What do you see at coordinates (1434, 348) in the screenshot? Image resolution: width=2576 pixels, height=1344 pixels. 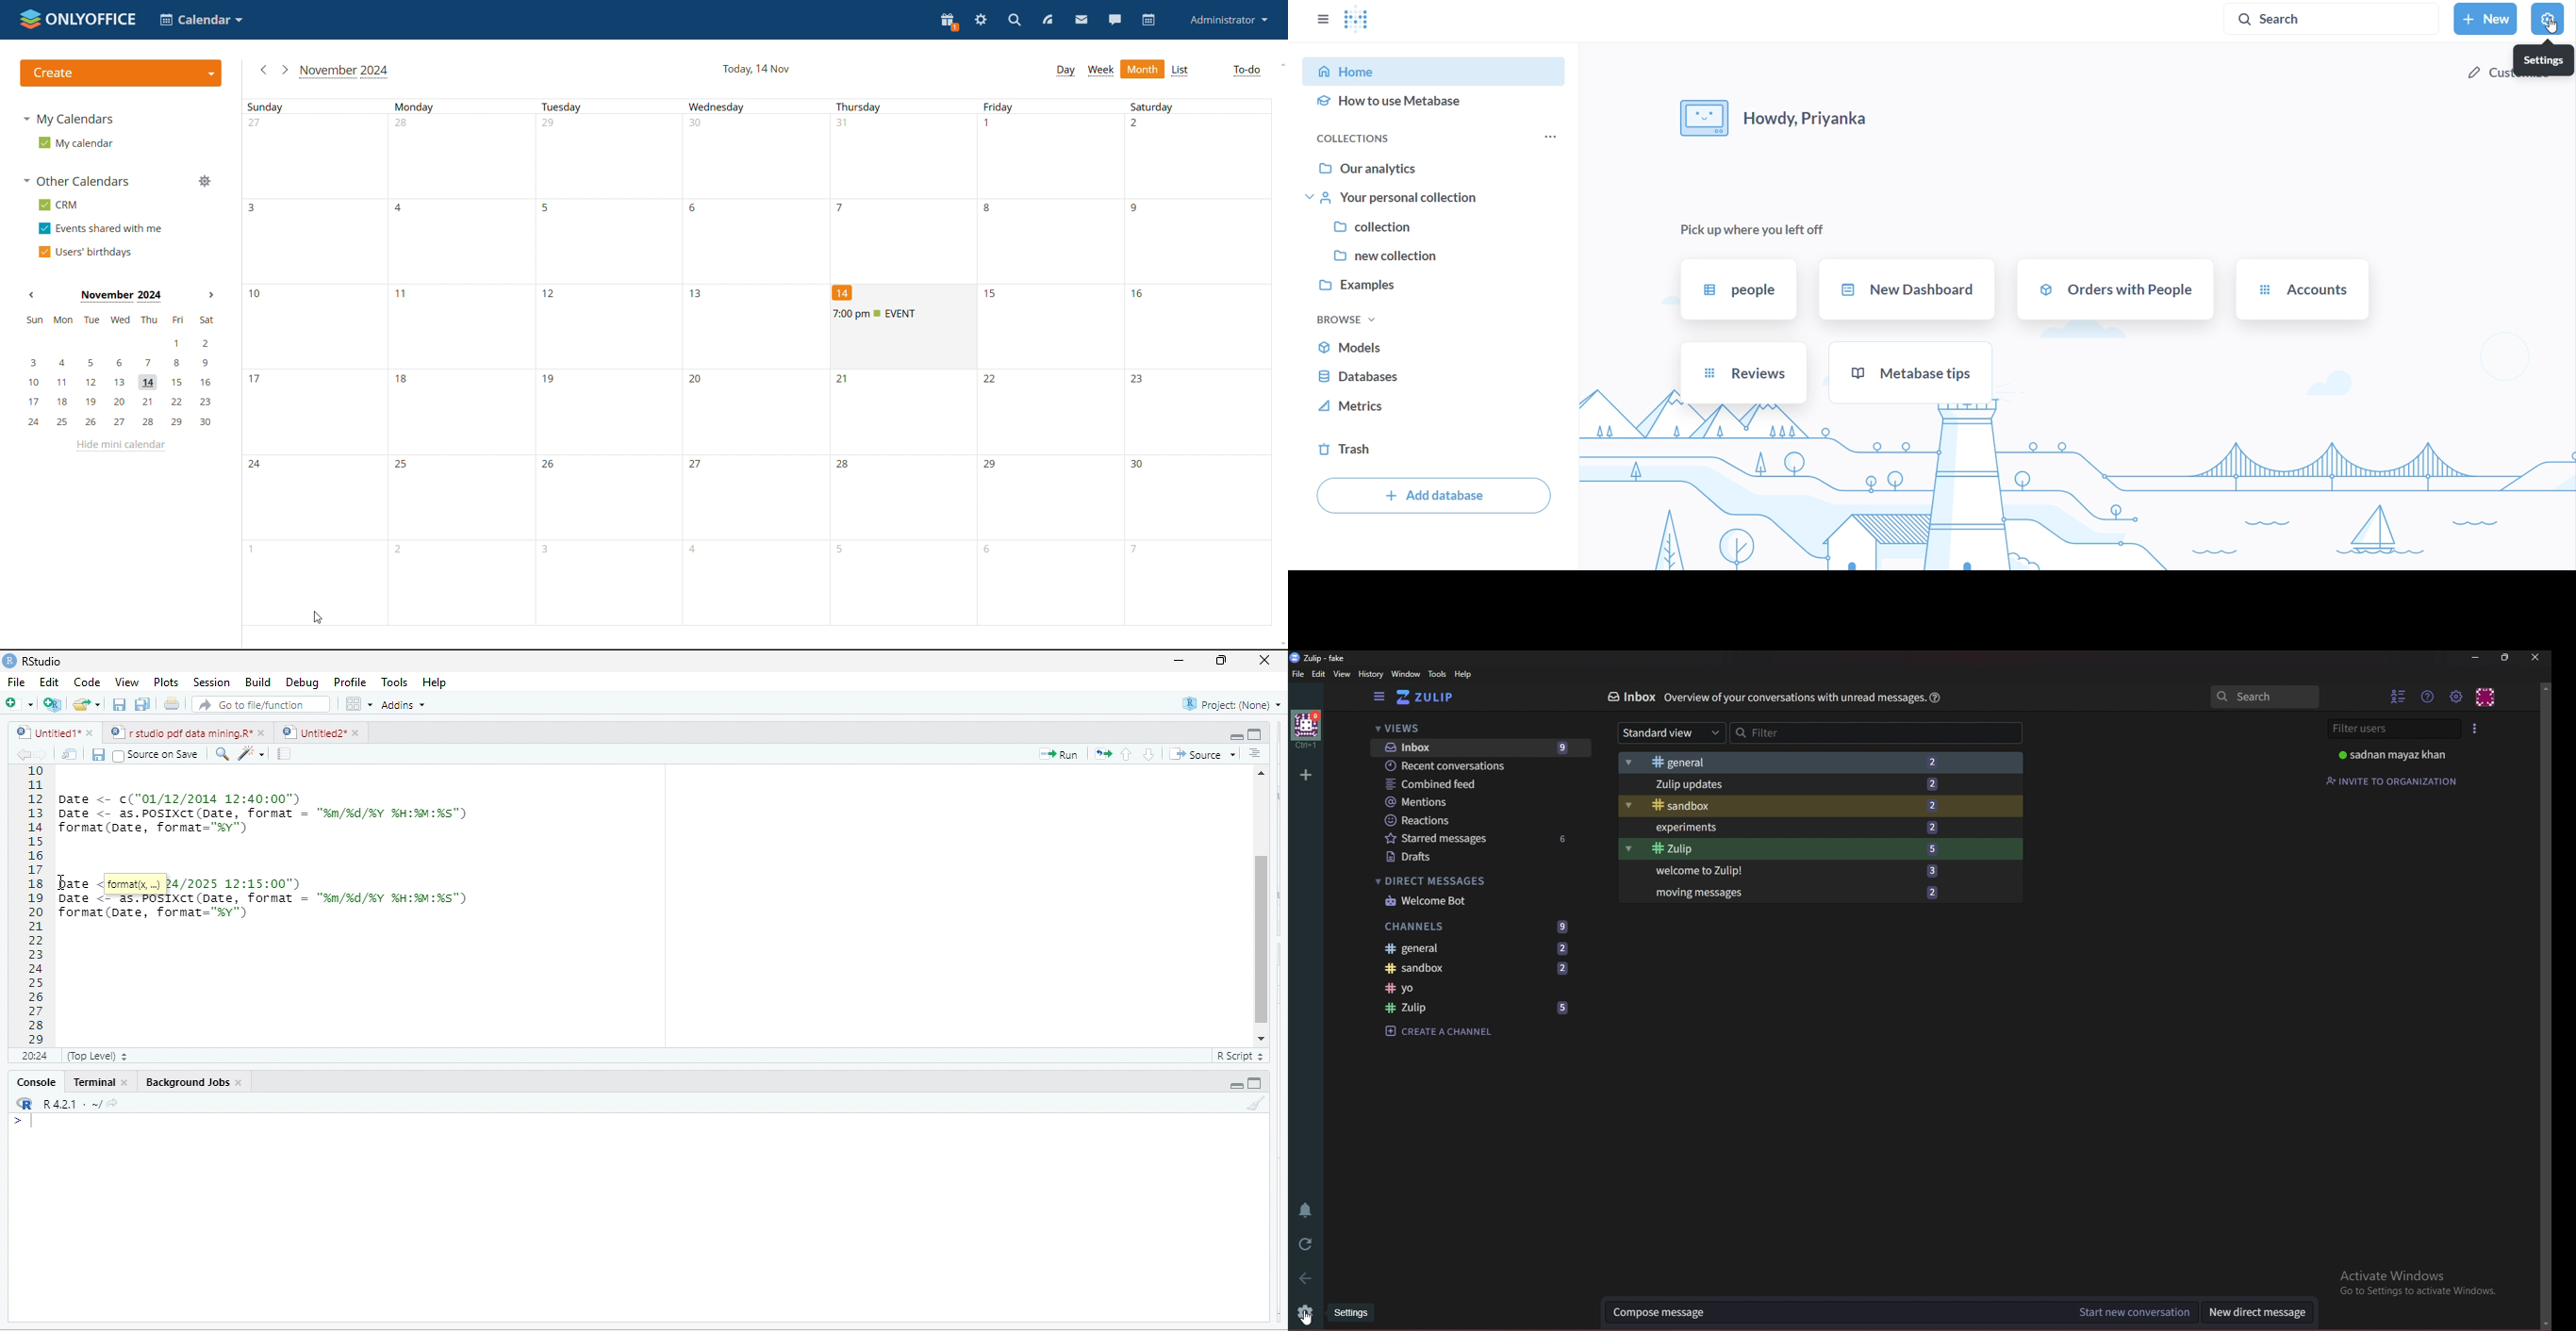 I see `models` at bounding box center [1434, 348].